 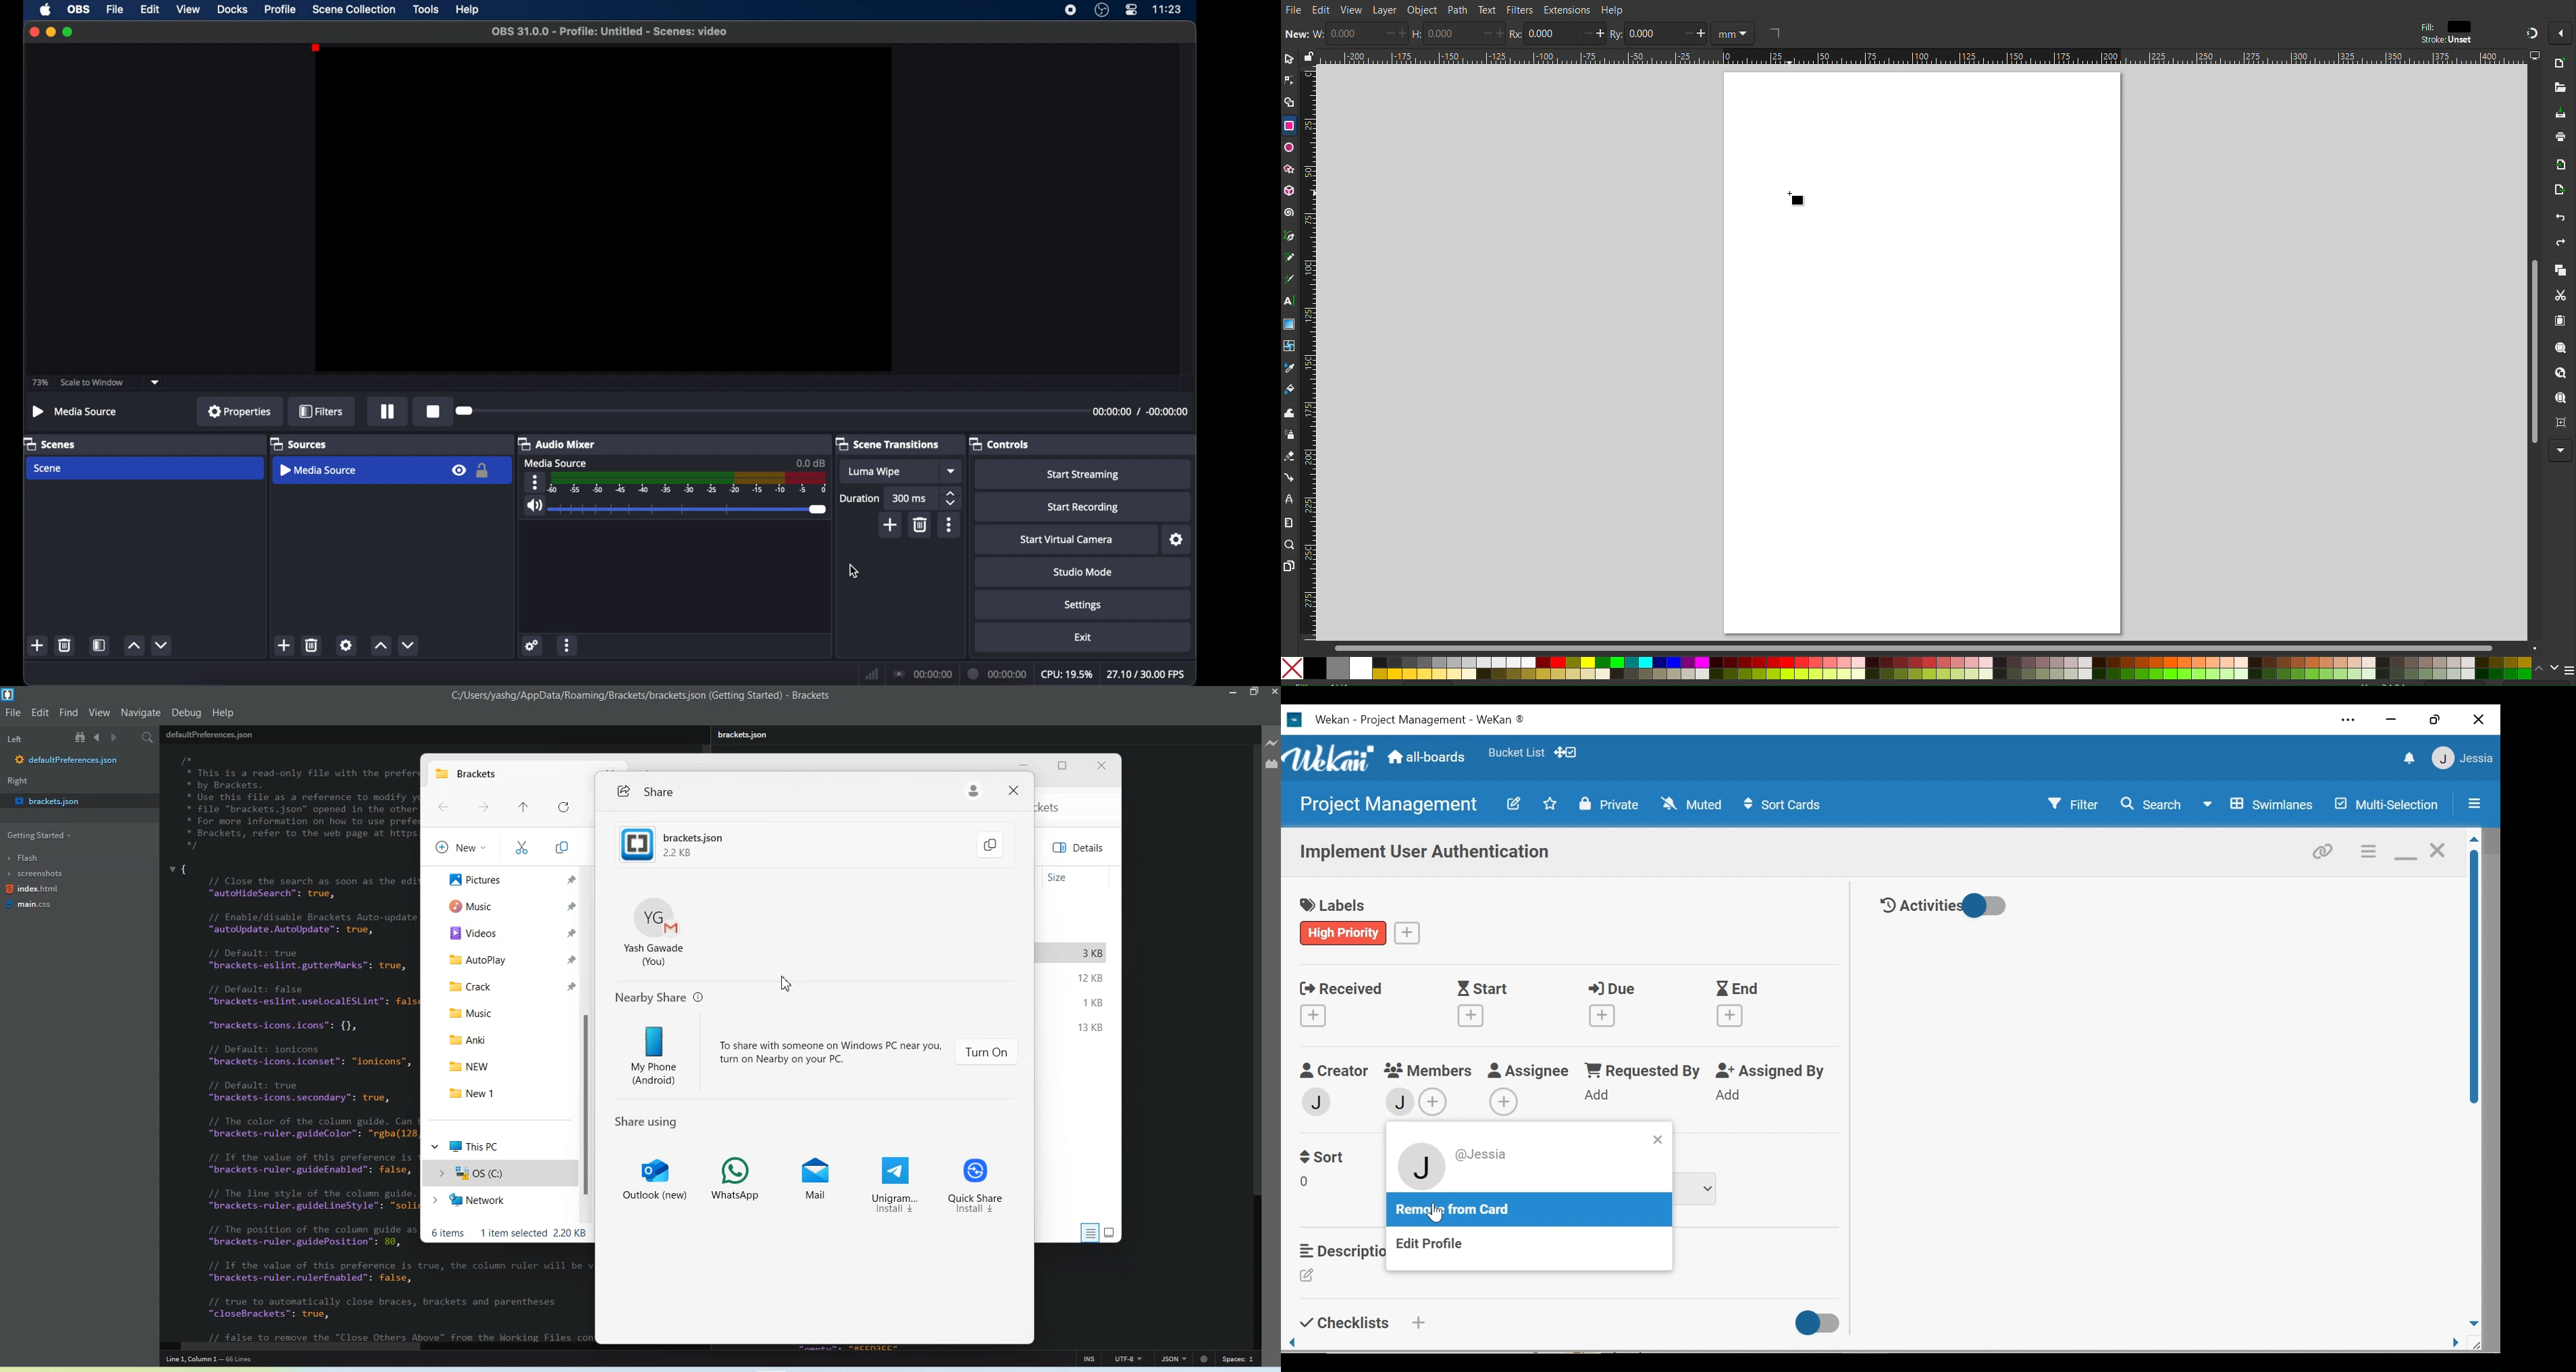 What do you see at coordinates (1289, 477) in the screenshot?
I see `Connection` at bounding box center [1289, 477].